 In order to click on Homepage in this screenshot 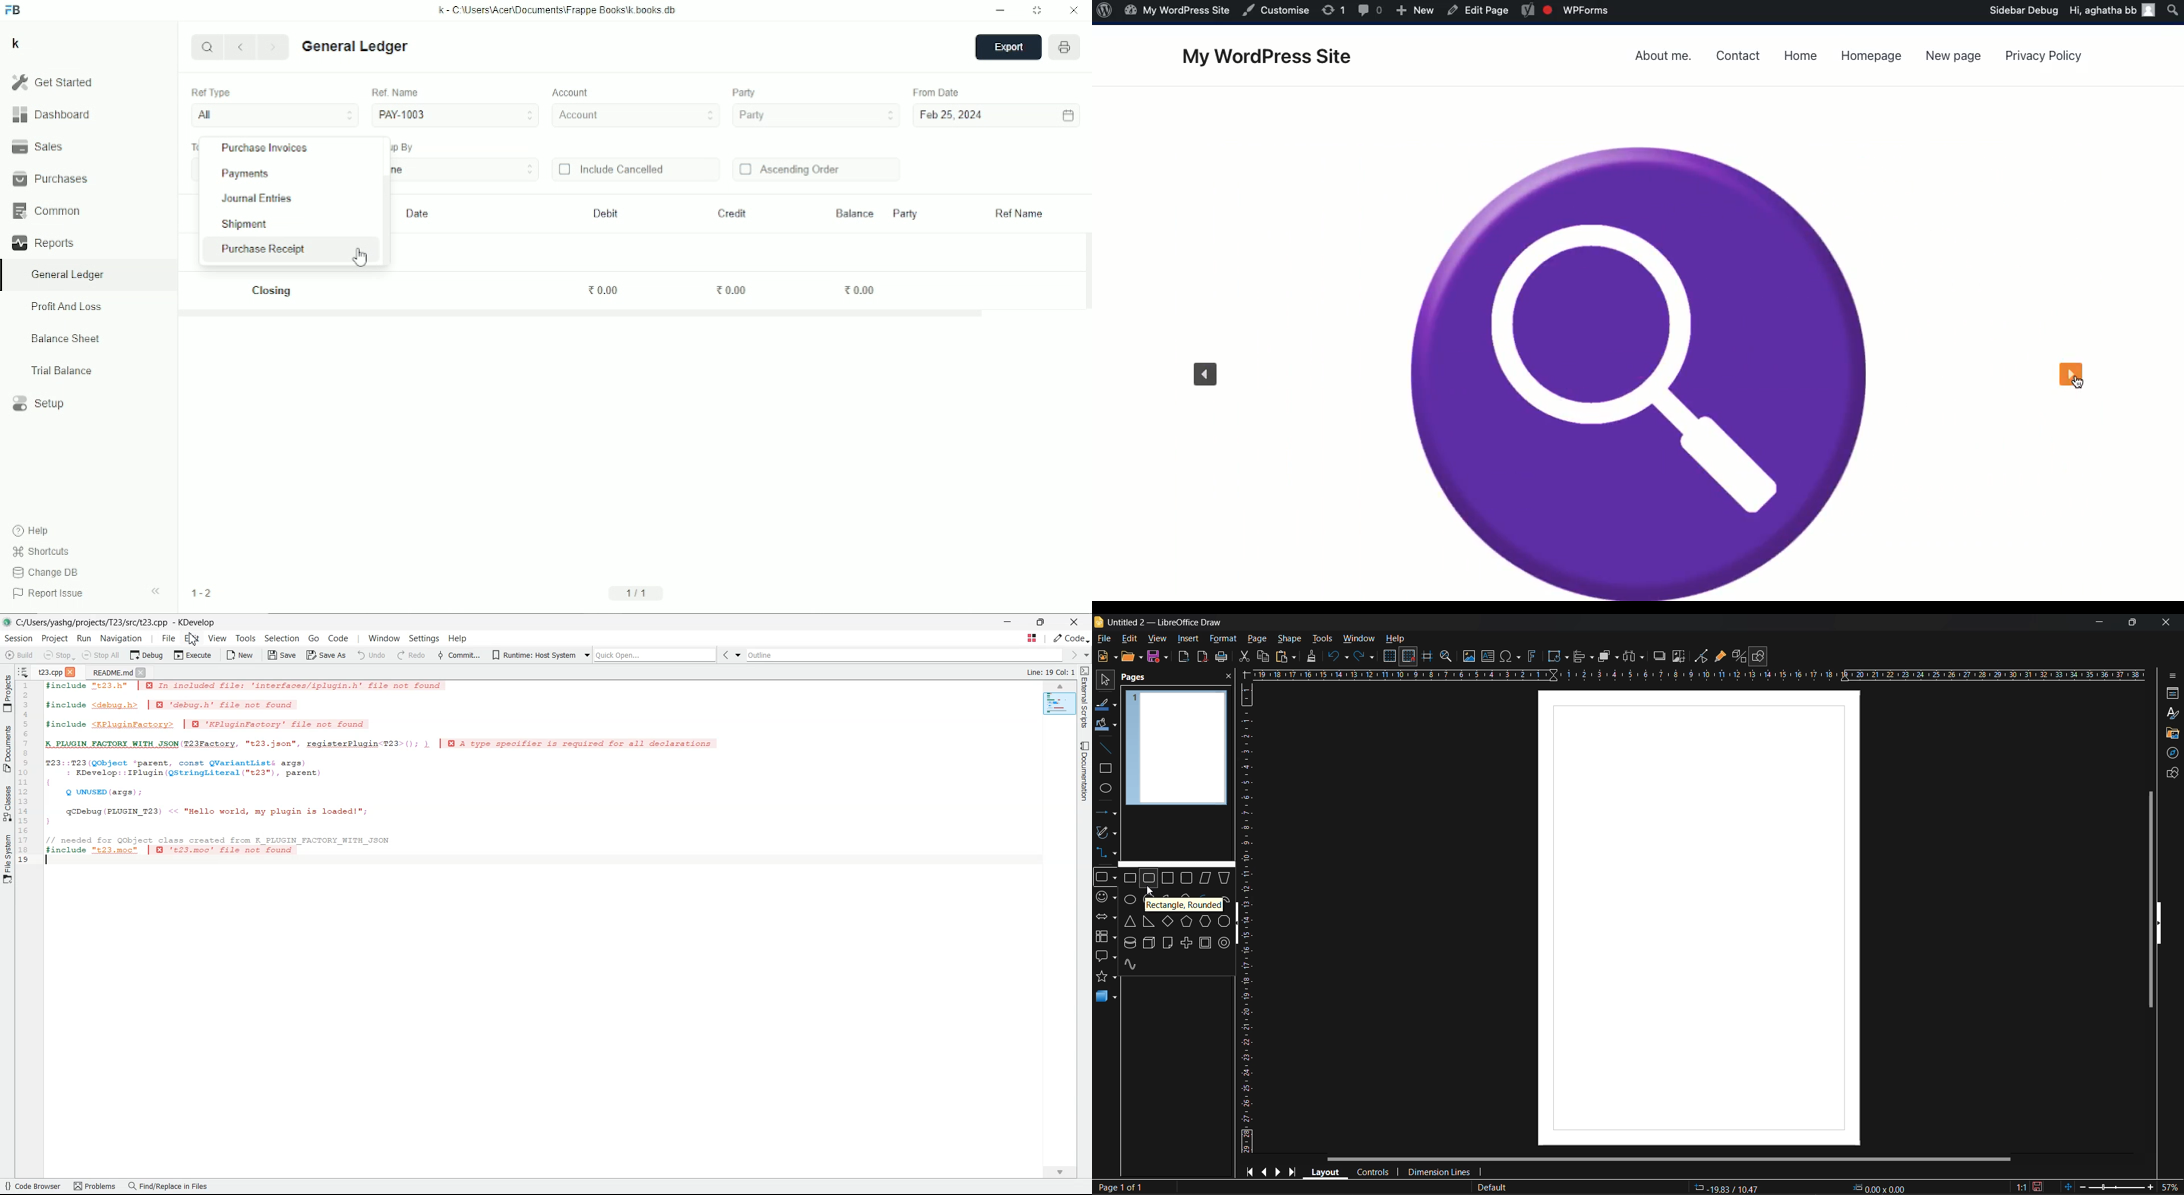, I will do `click(1871, 58)`.